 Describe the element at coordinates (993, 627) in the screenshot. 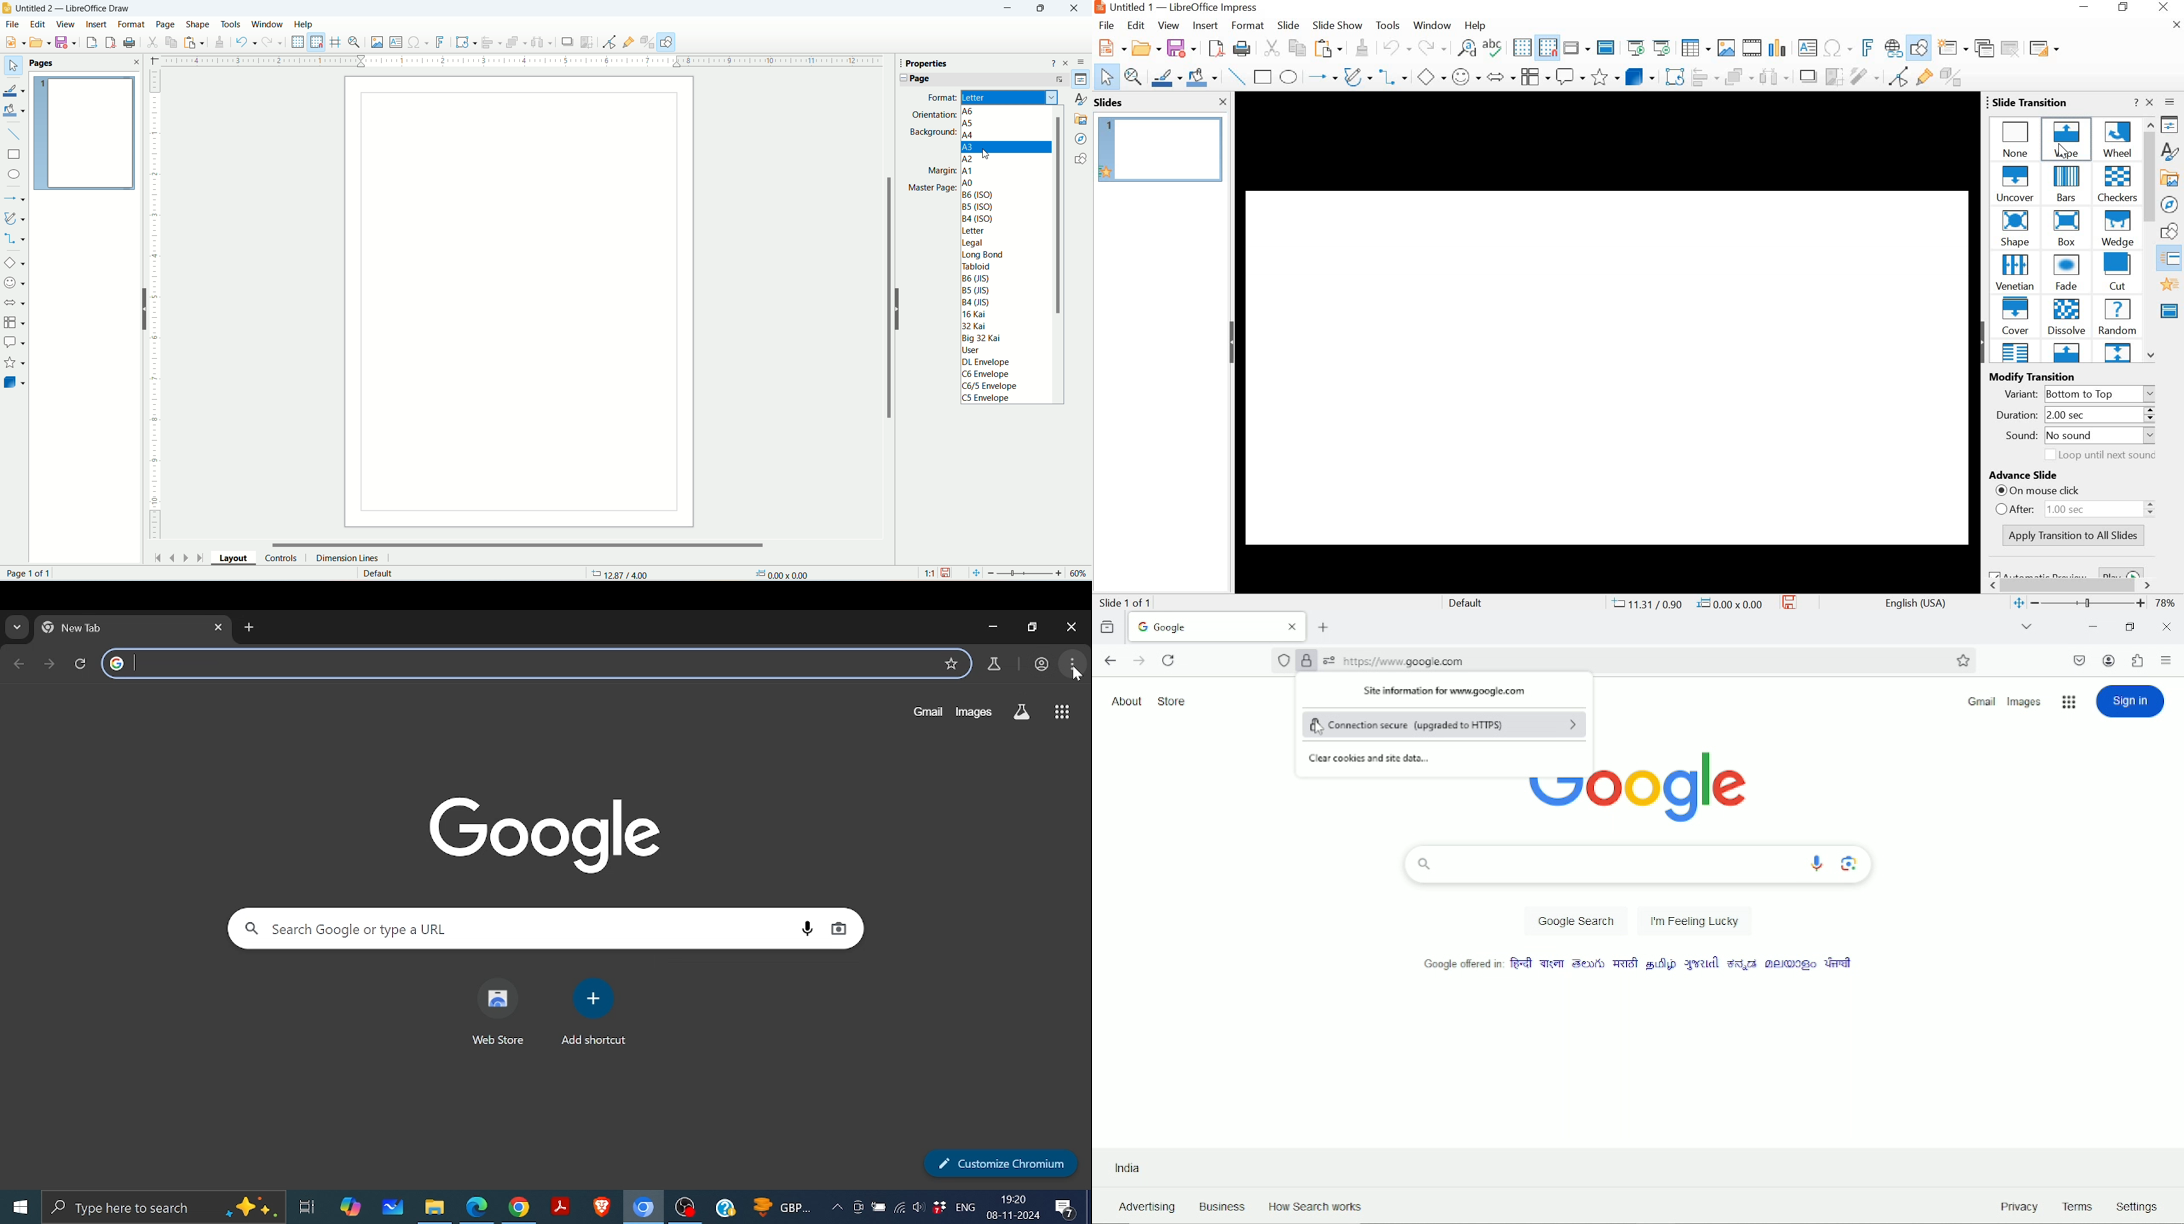

I see `Minimize` at that location.